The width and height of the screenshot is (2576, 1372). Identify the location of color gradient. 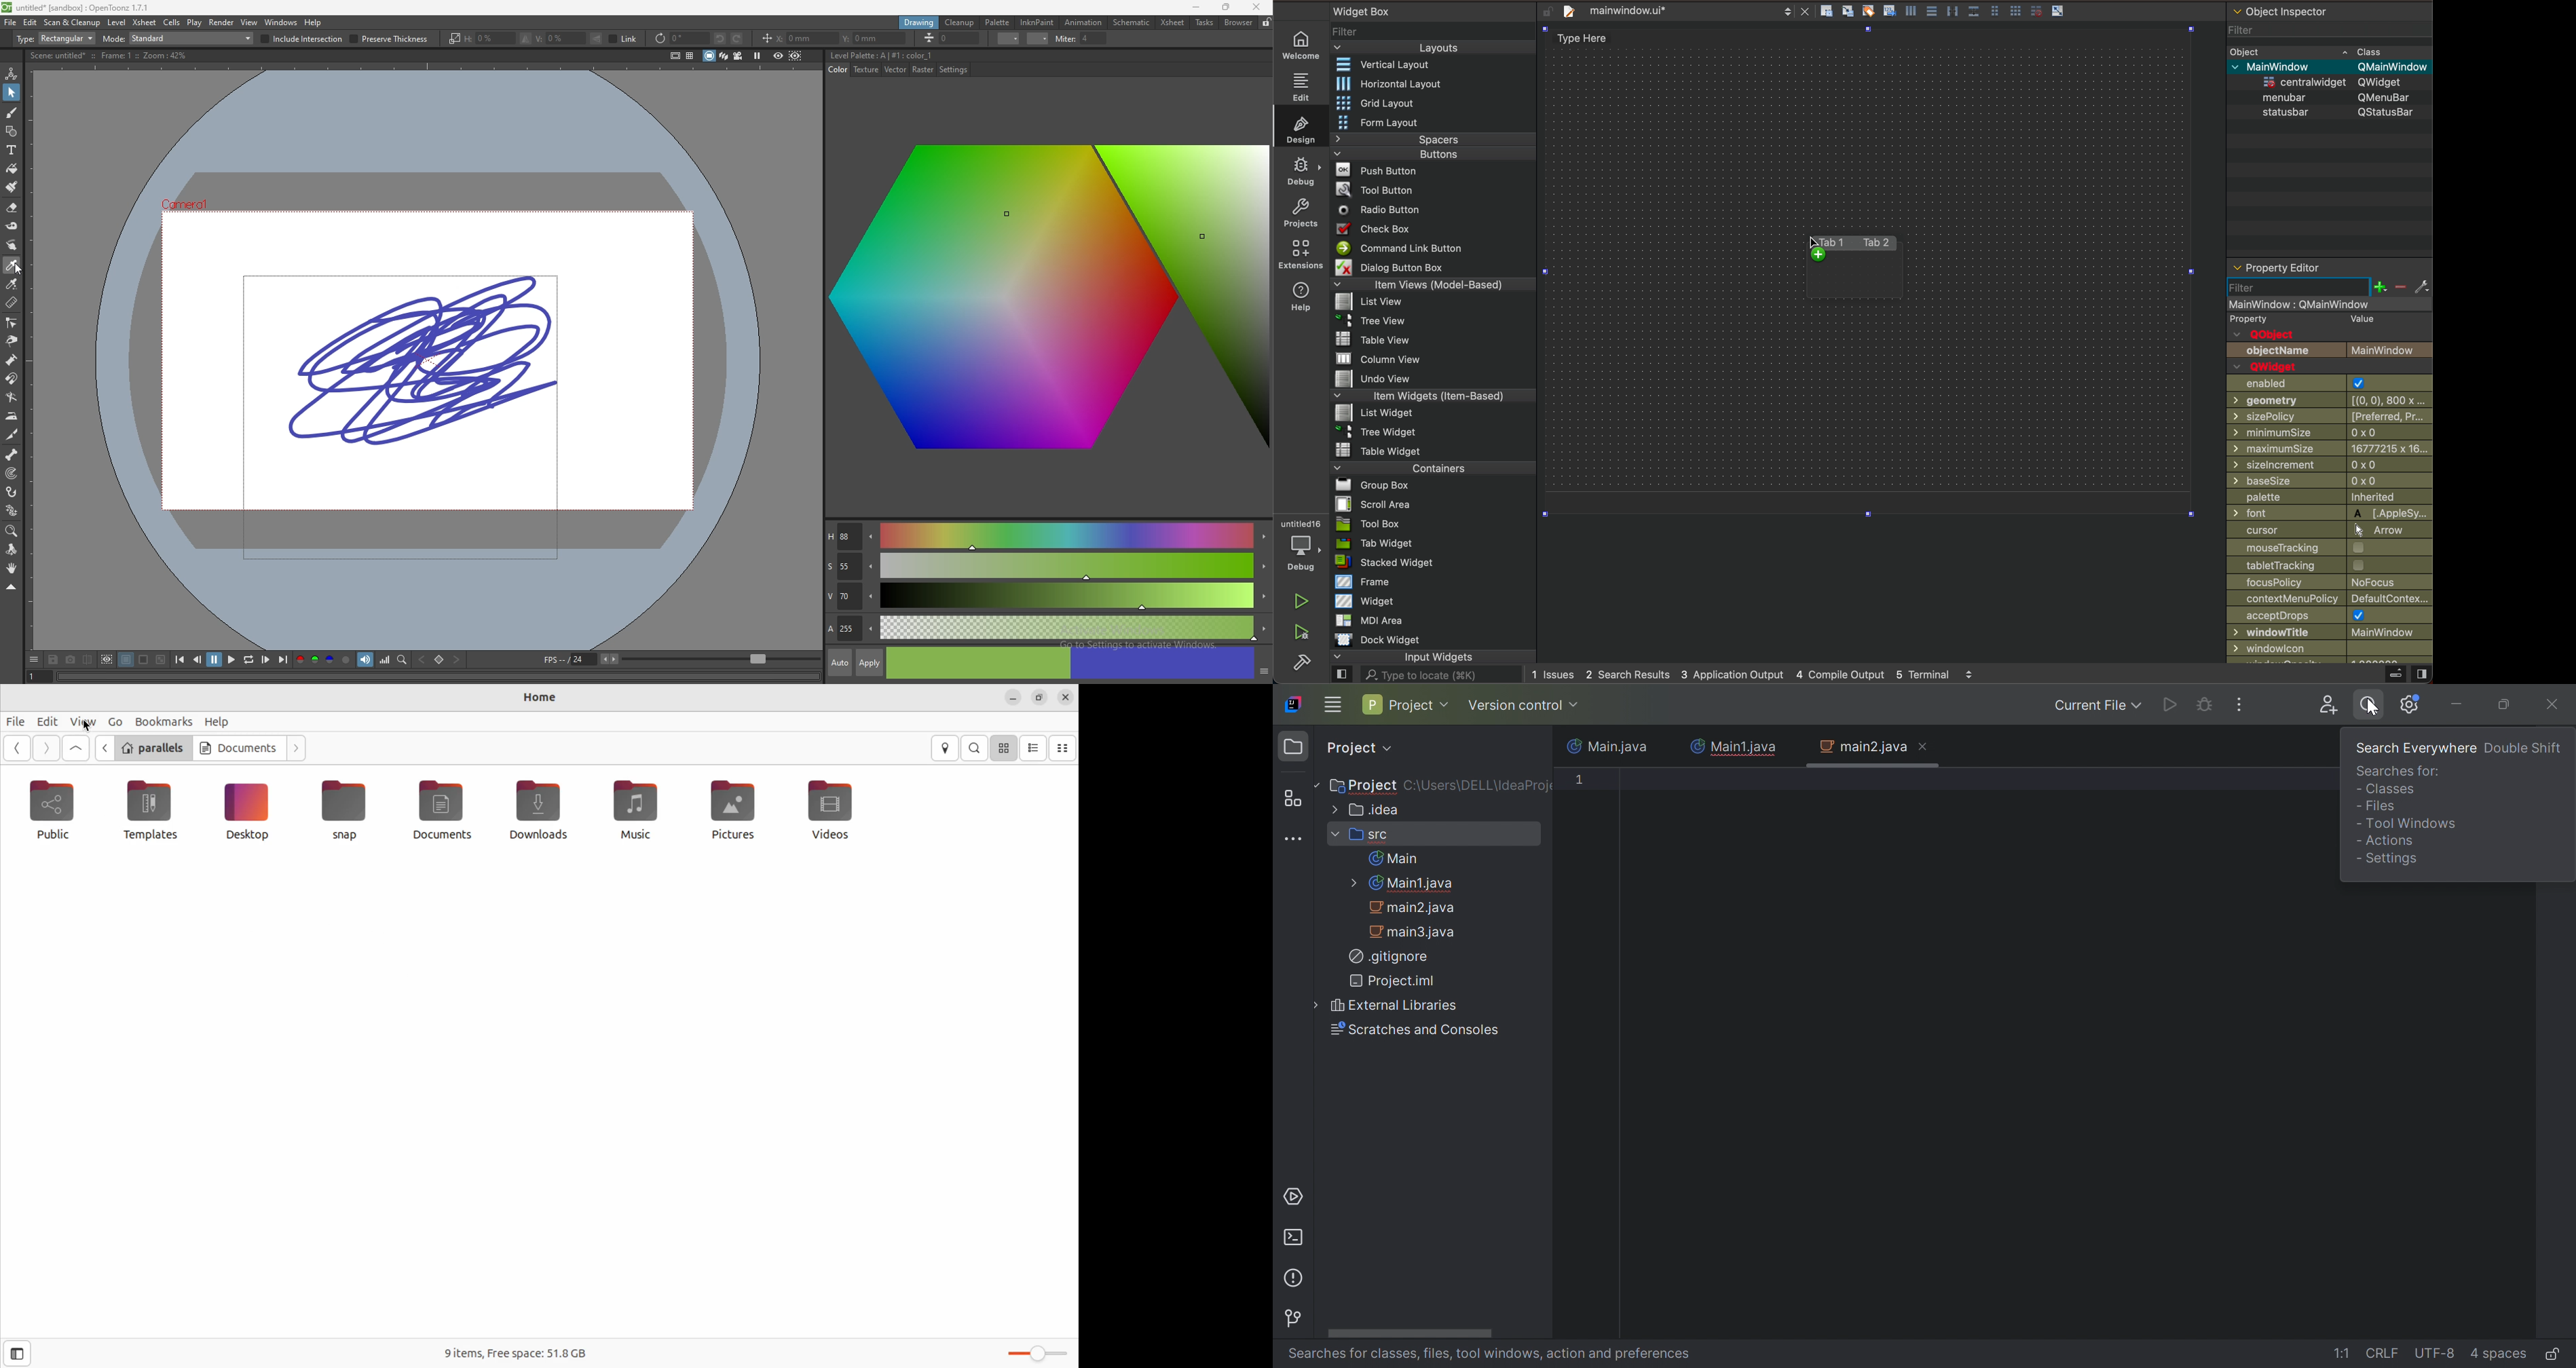
(1052, 302).